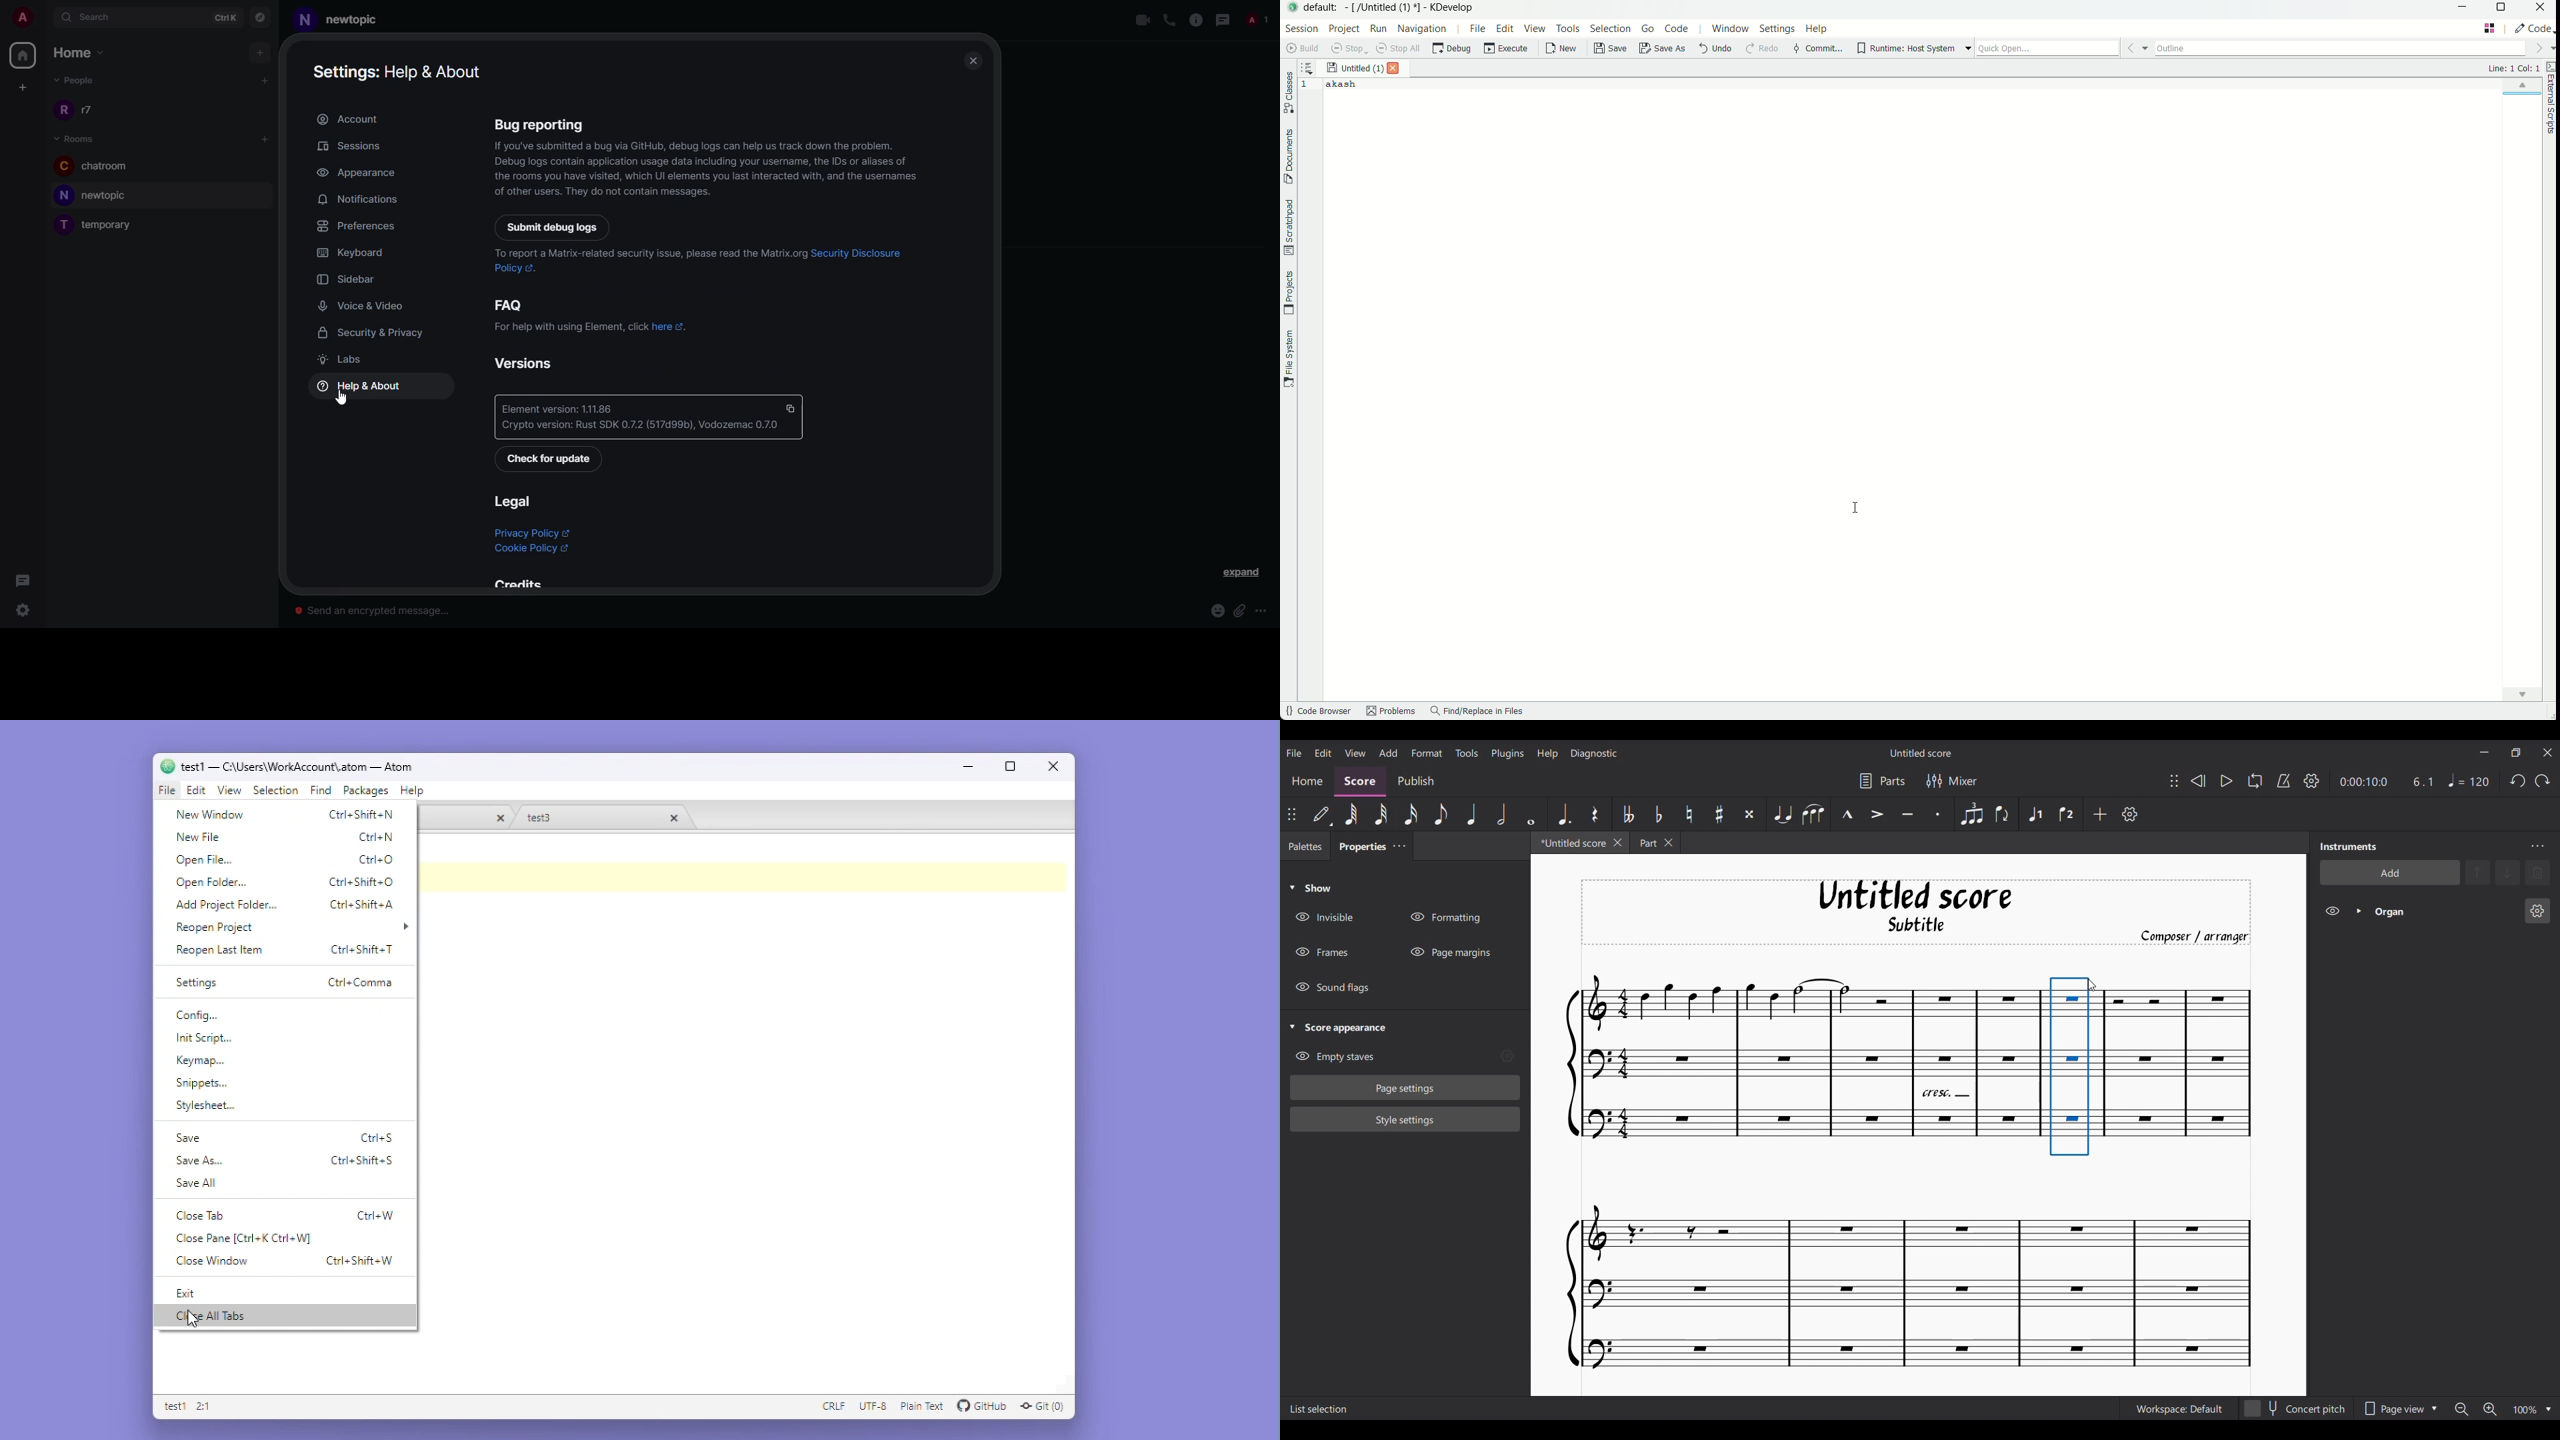  Describe the element at coordinates (1813, 814) in the screenshot. I see `Slur` at that location.